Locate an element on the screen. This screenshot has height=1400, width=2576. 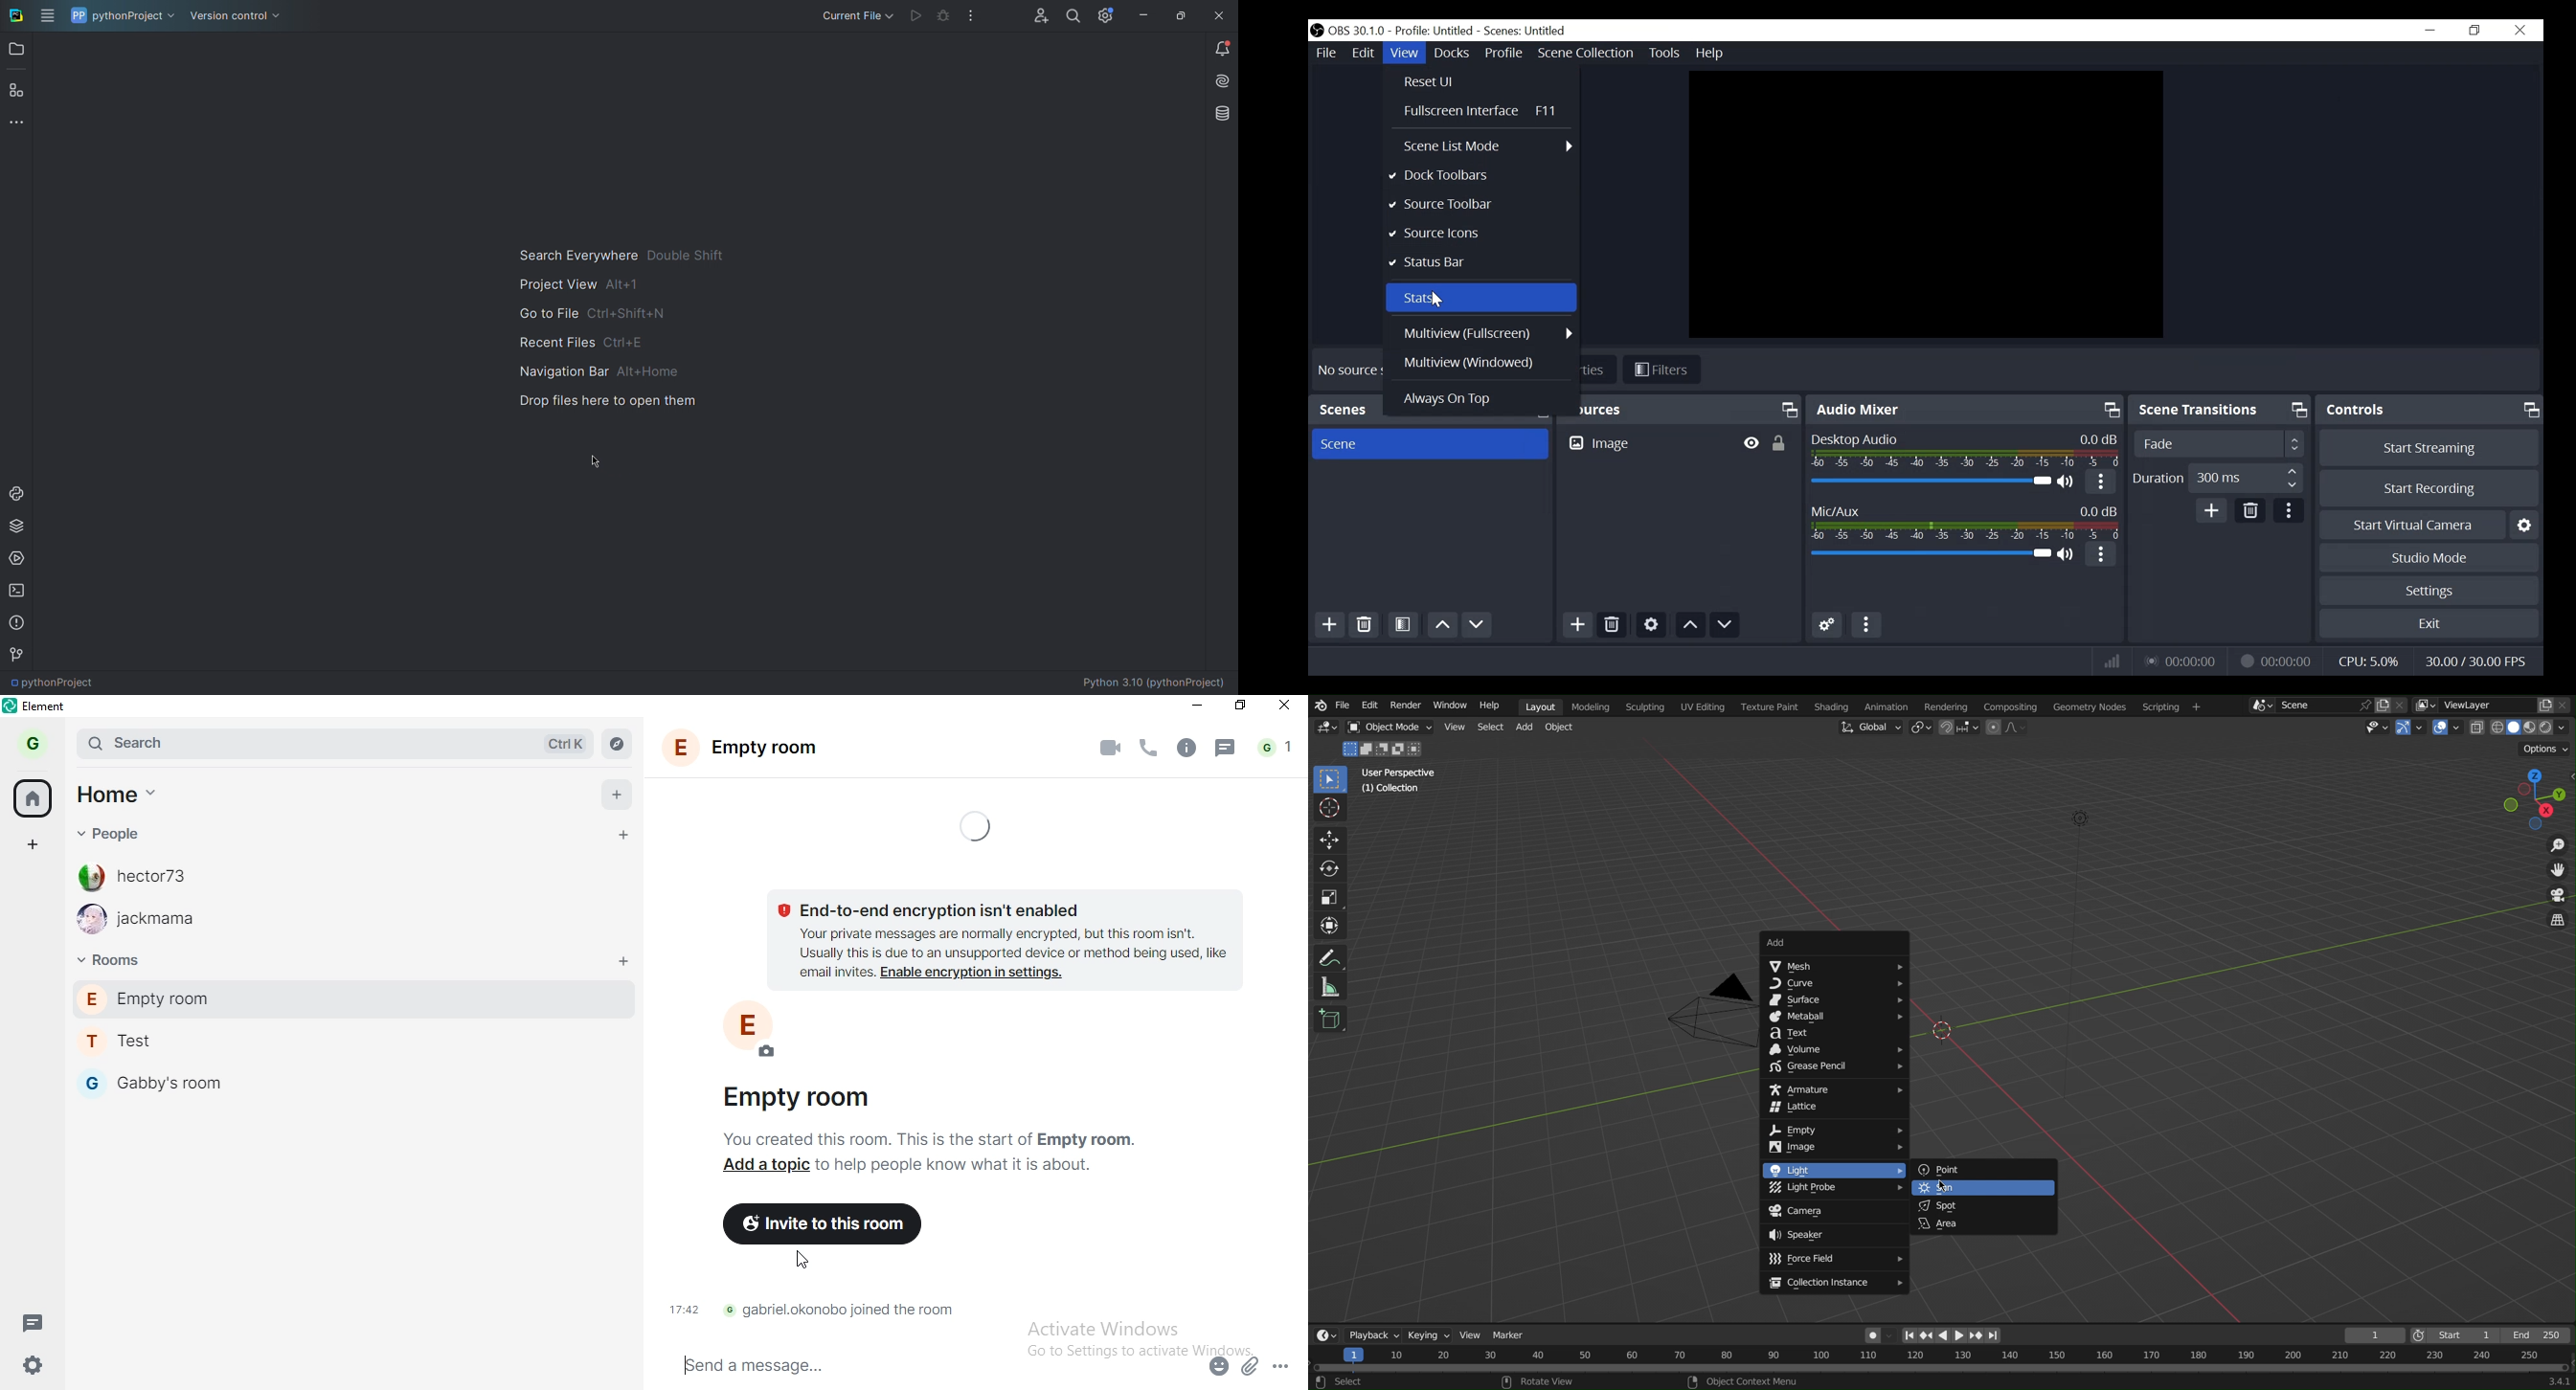
Rotate view is located at coordinates (1553, 1381).